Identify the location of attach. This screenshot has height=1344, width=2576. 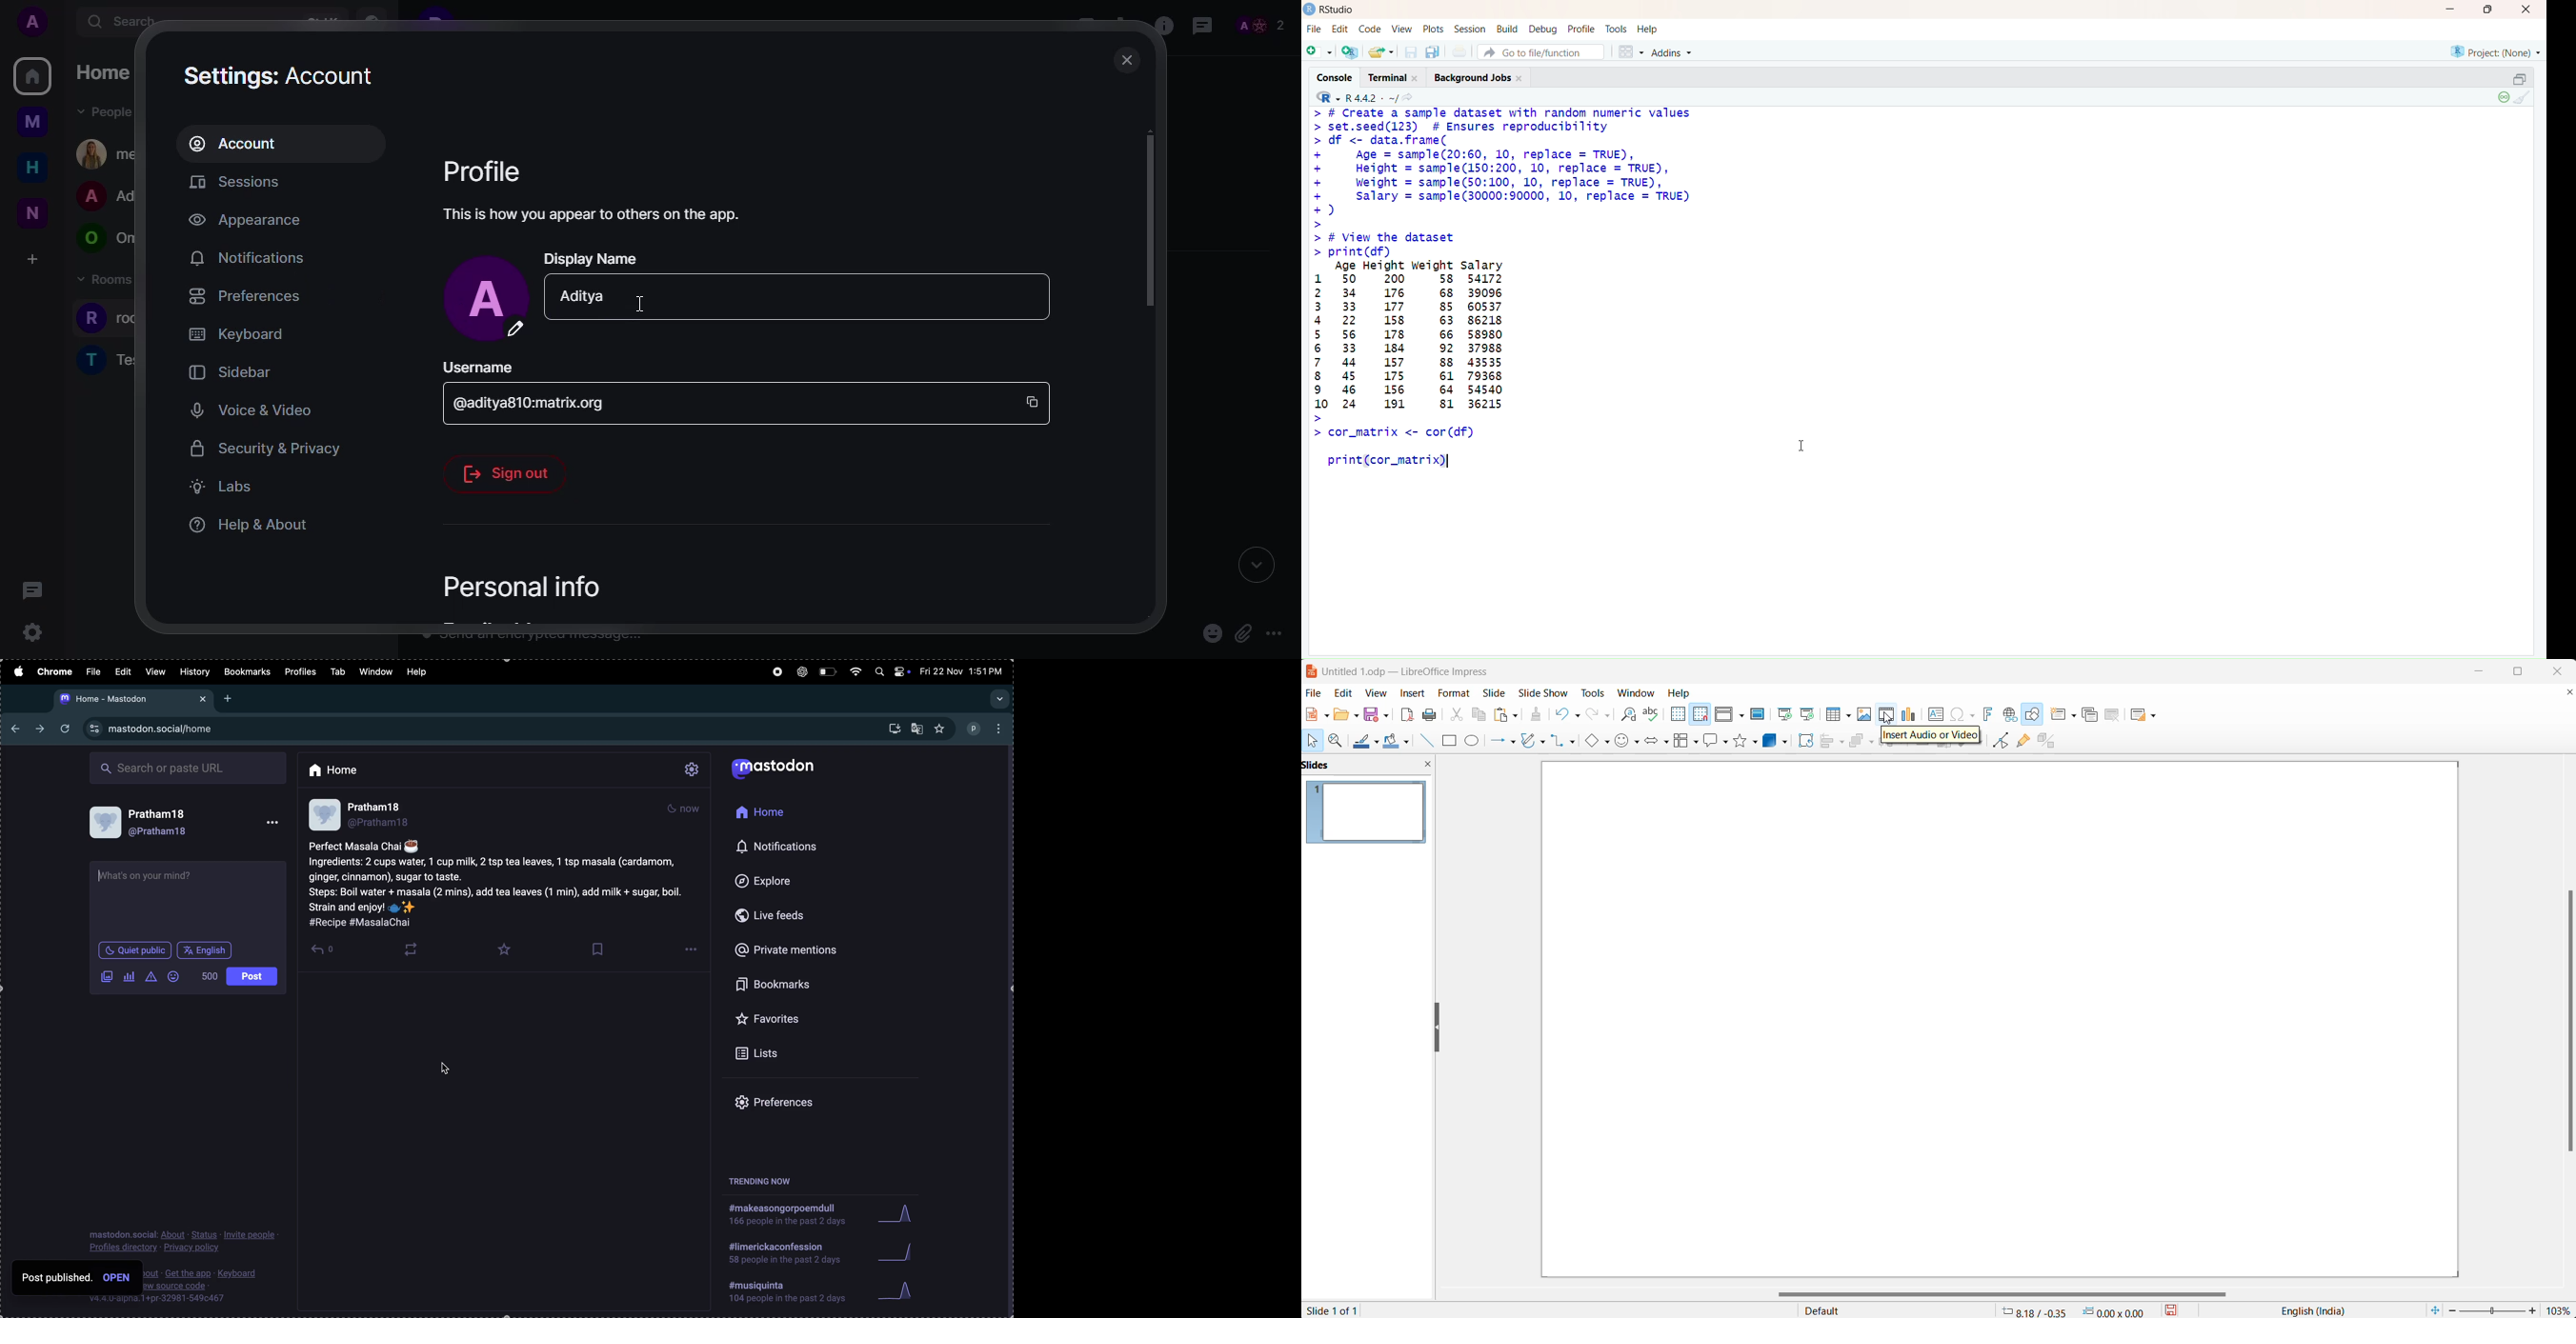
(1246, 630).